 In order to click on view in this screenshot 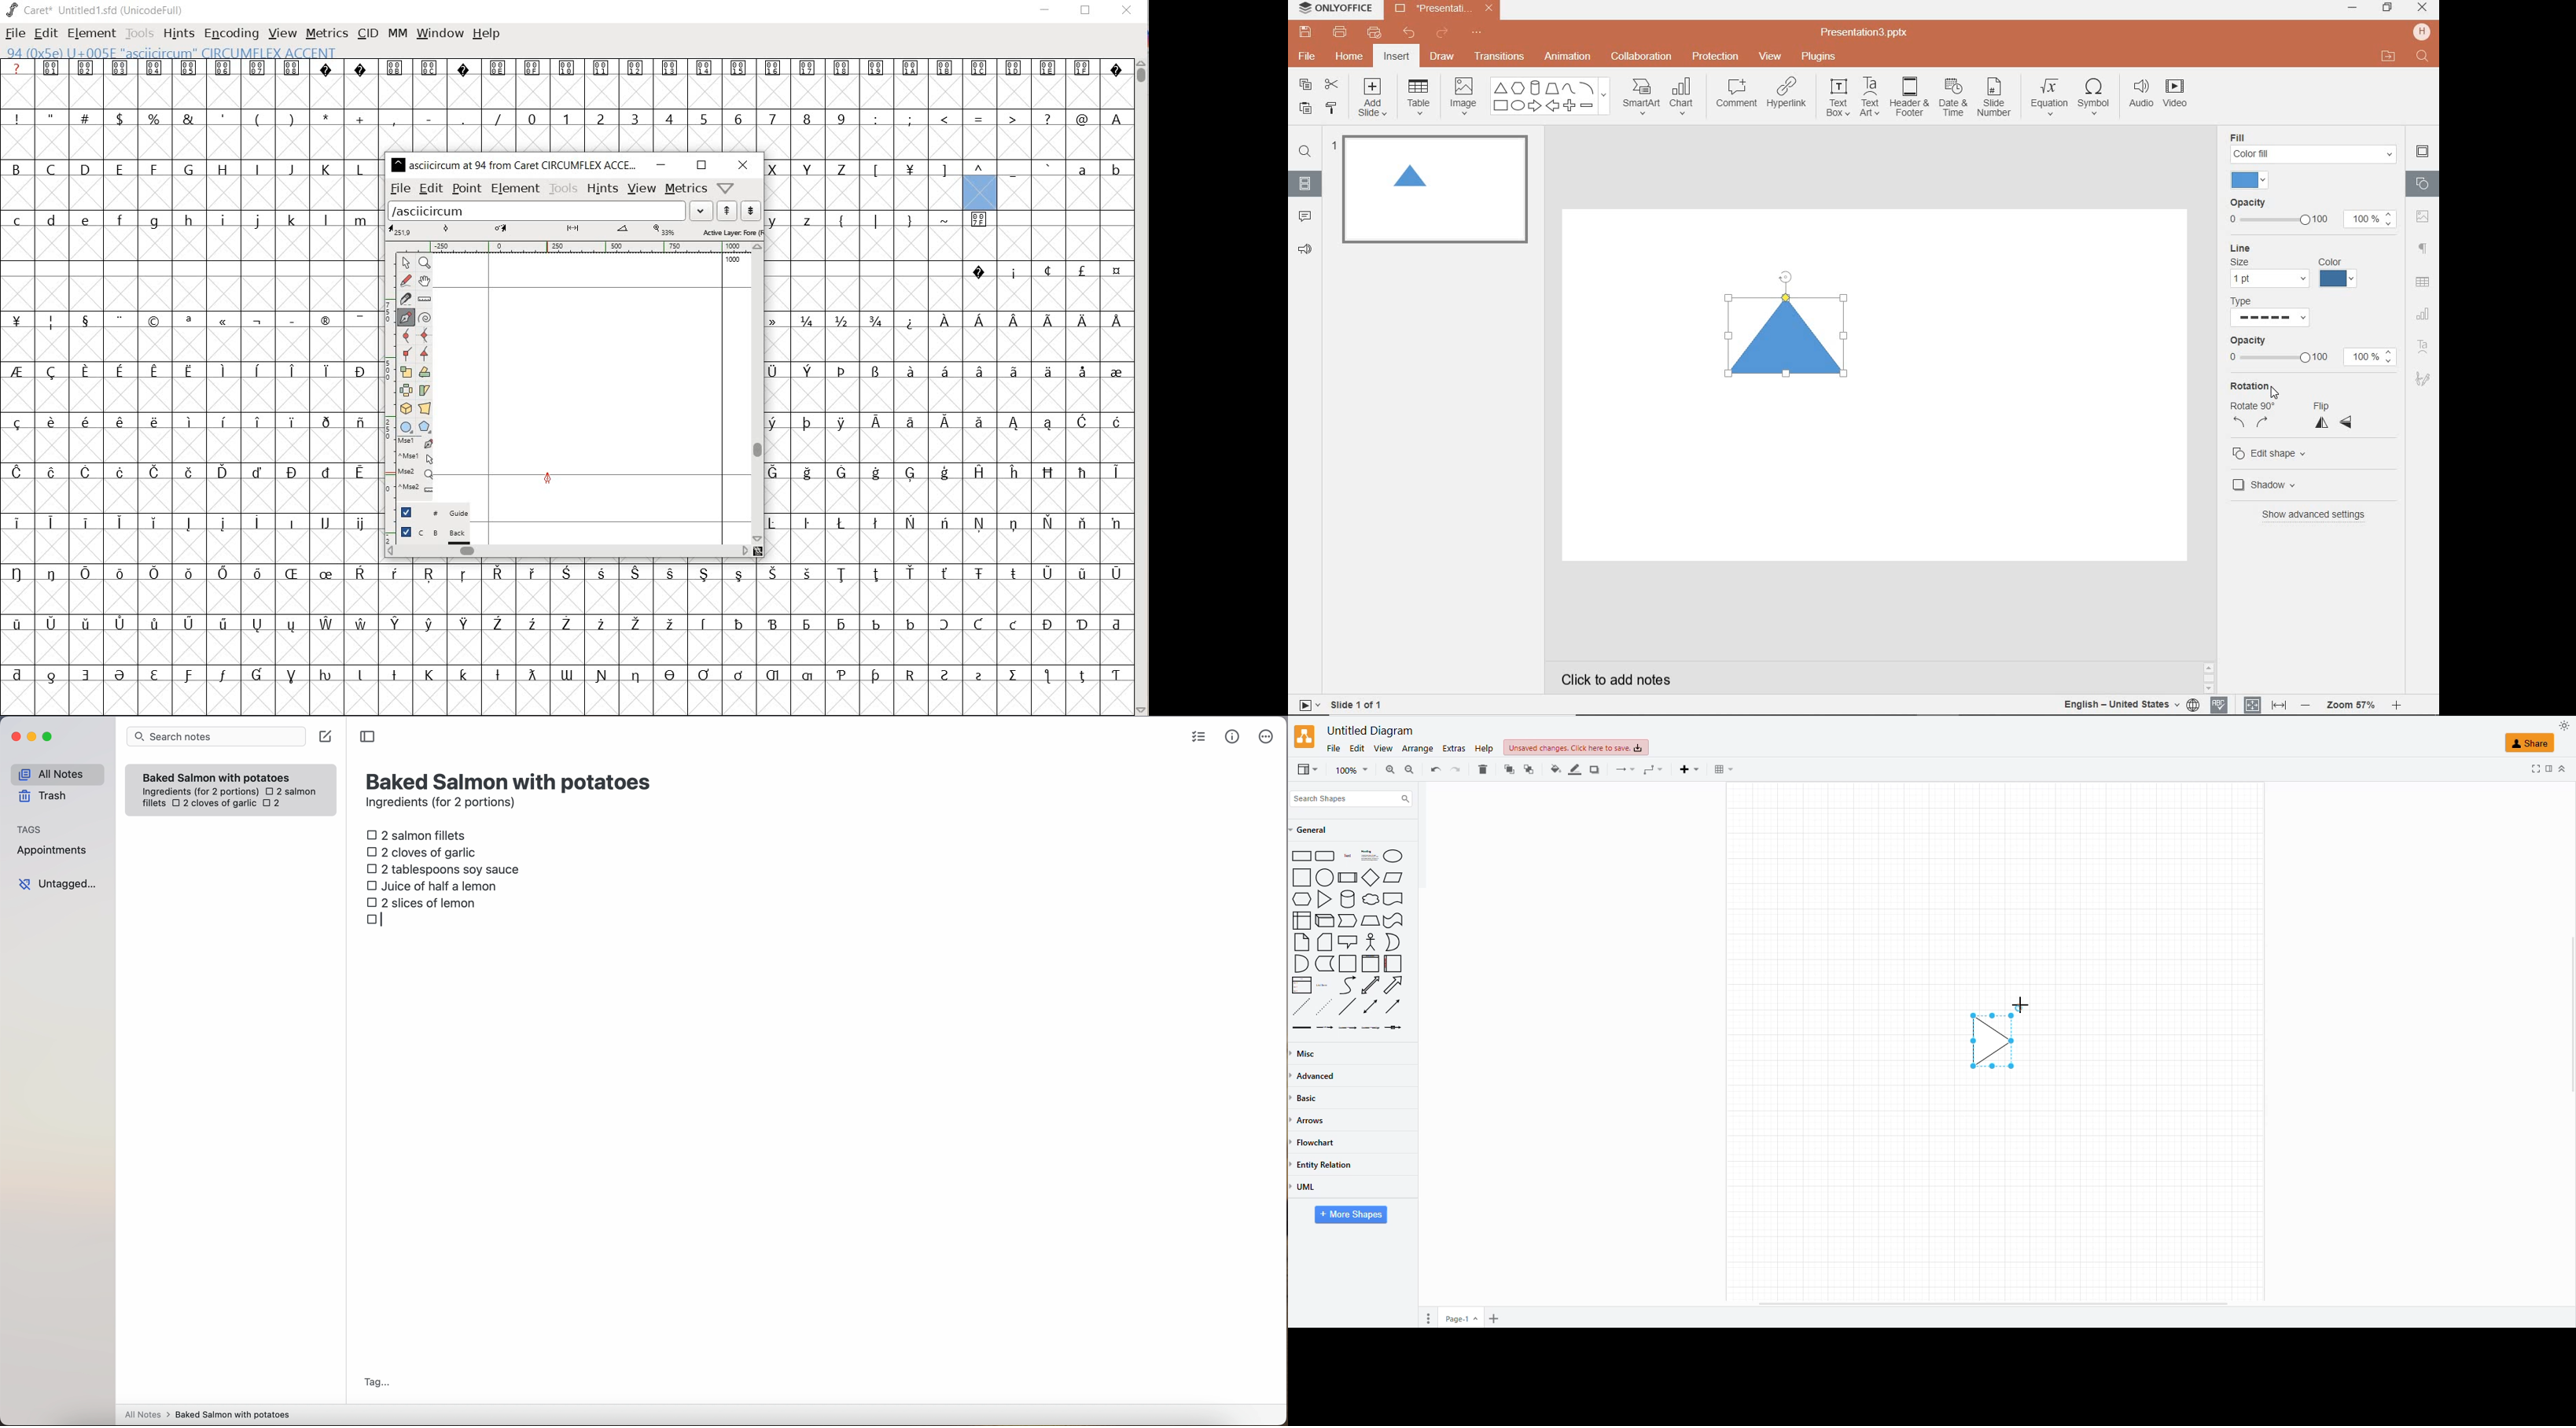, I will do `click(1382, 747)`.